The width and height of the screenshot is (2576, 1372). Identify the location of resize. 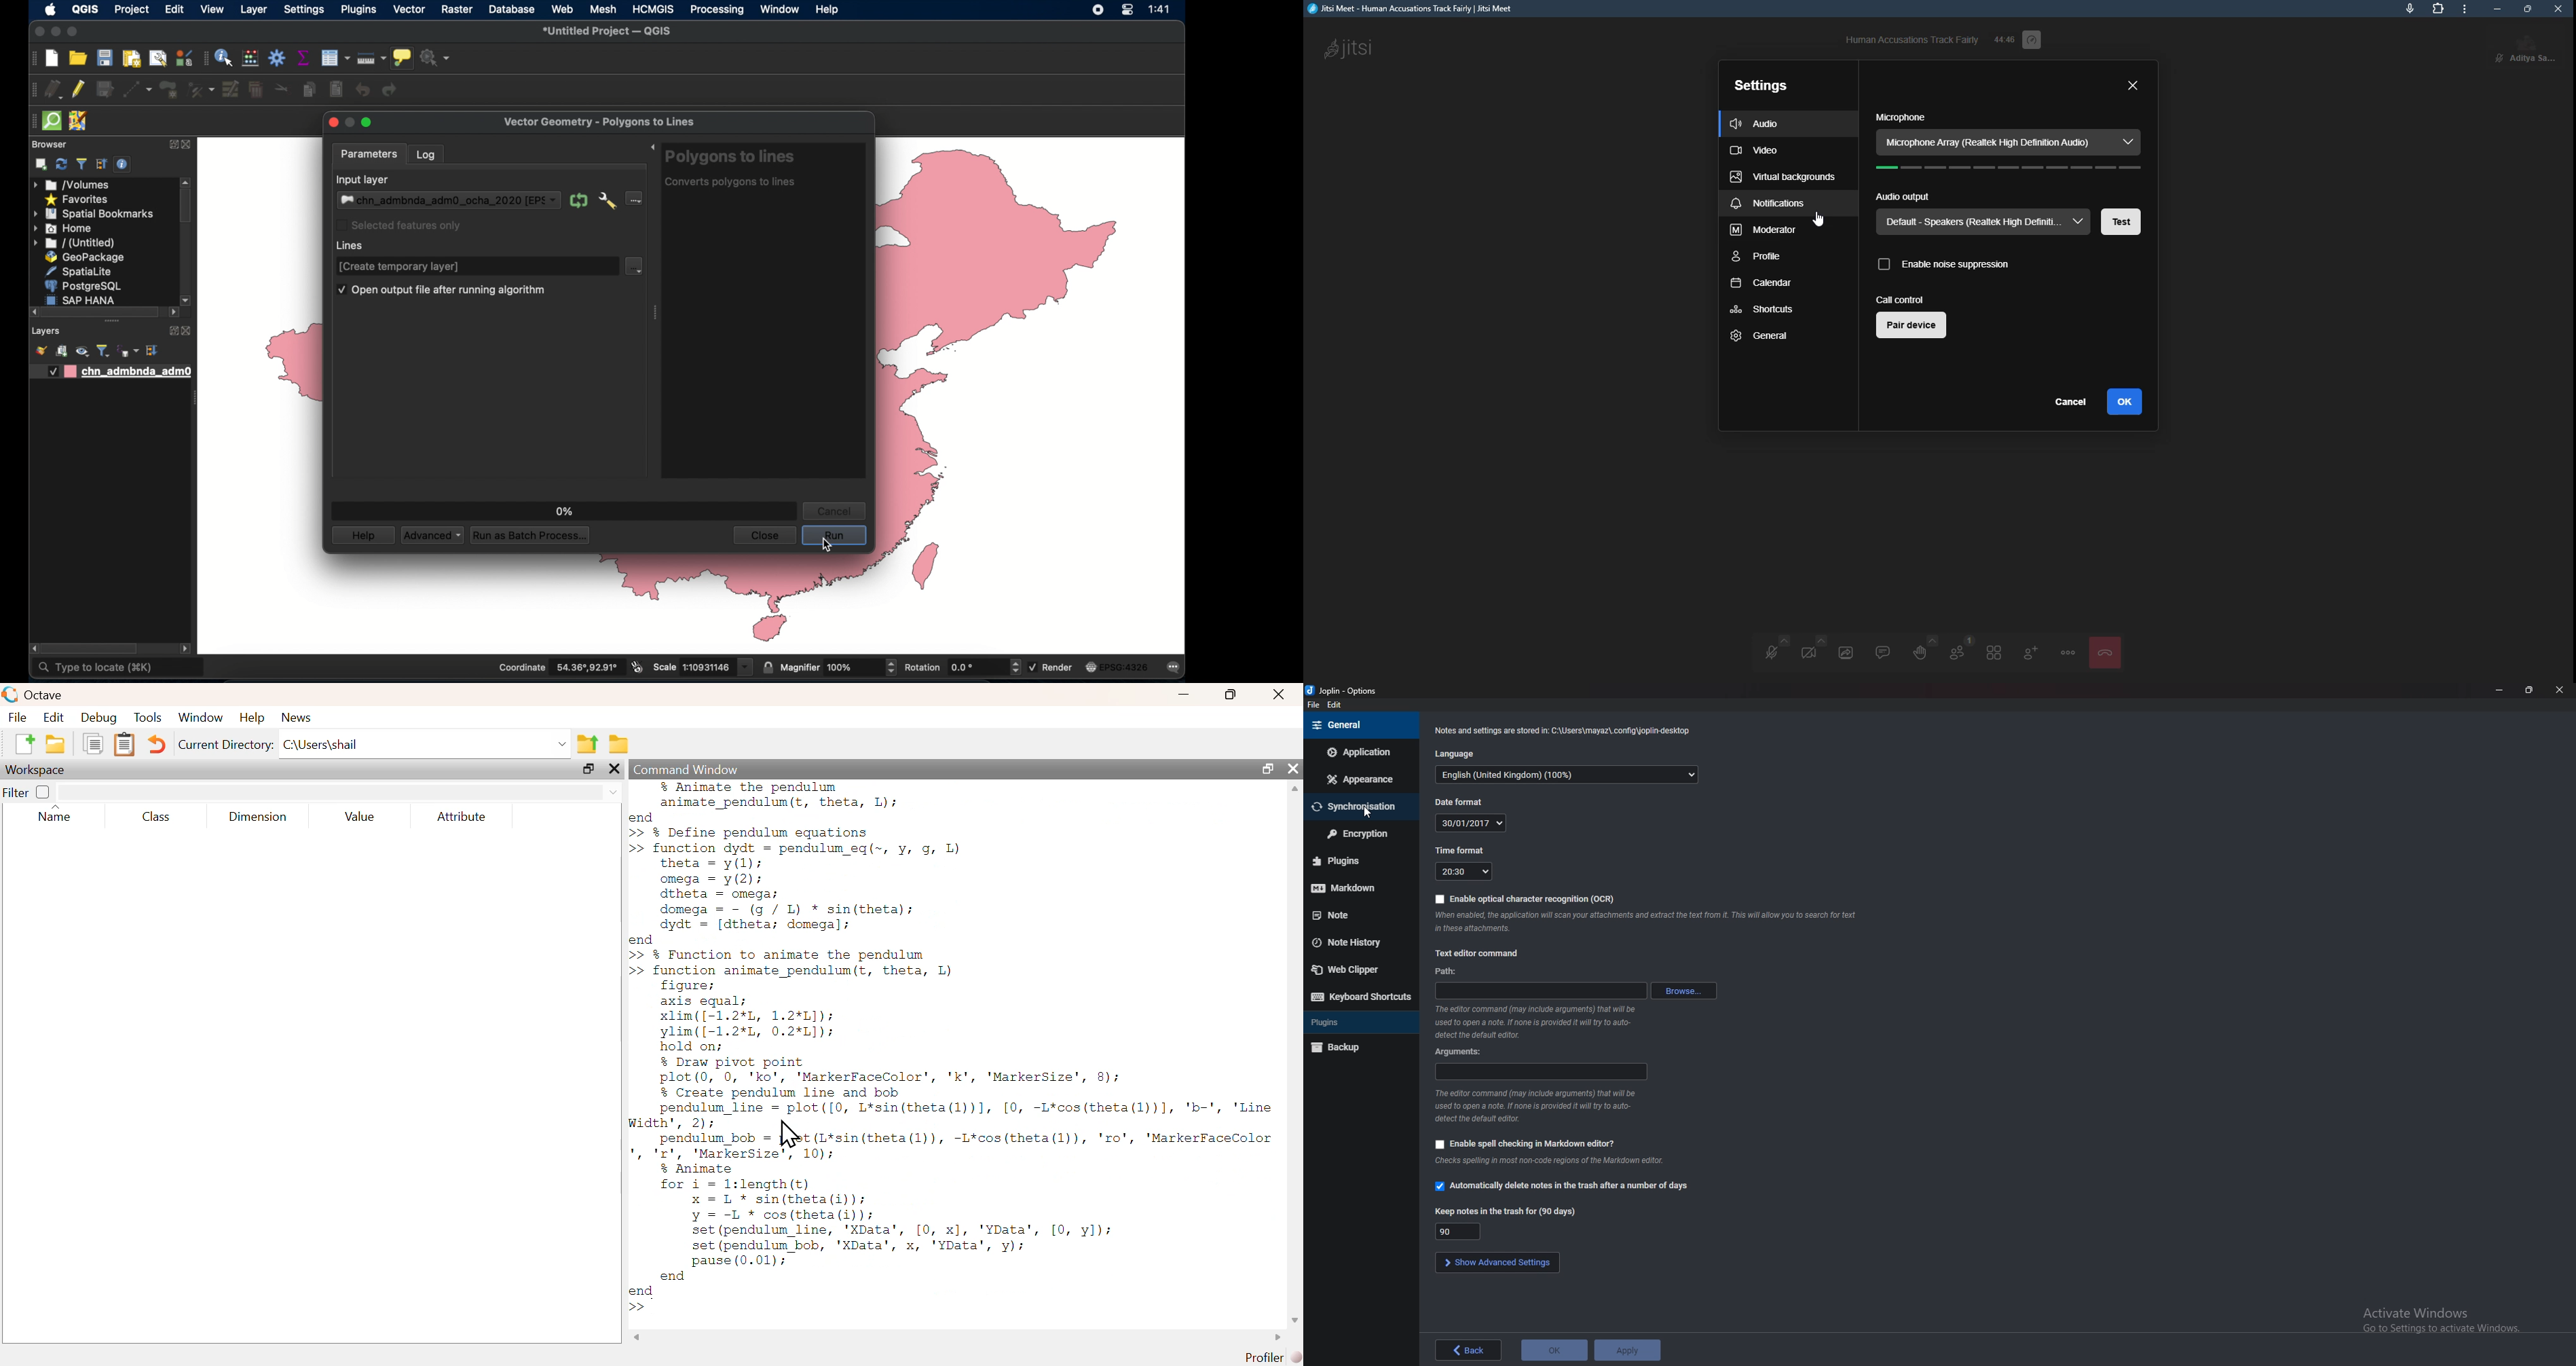
(2528, 690).